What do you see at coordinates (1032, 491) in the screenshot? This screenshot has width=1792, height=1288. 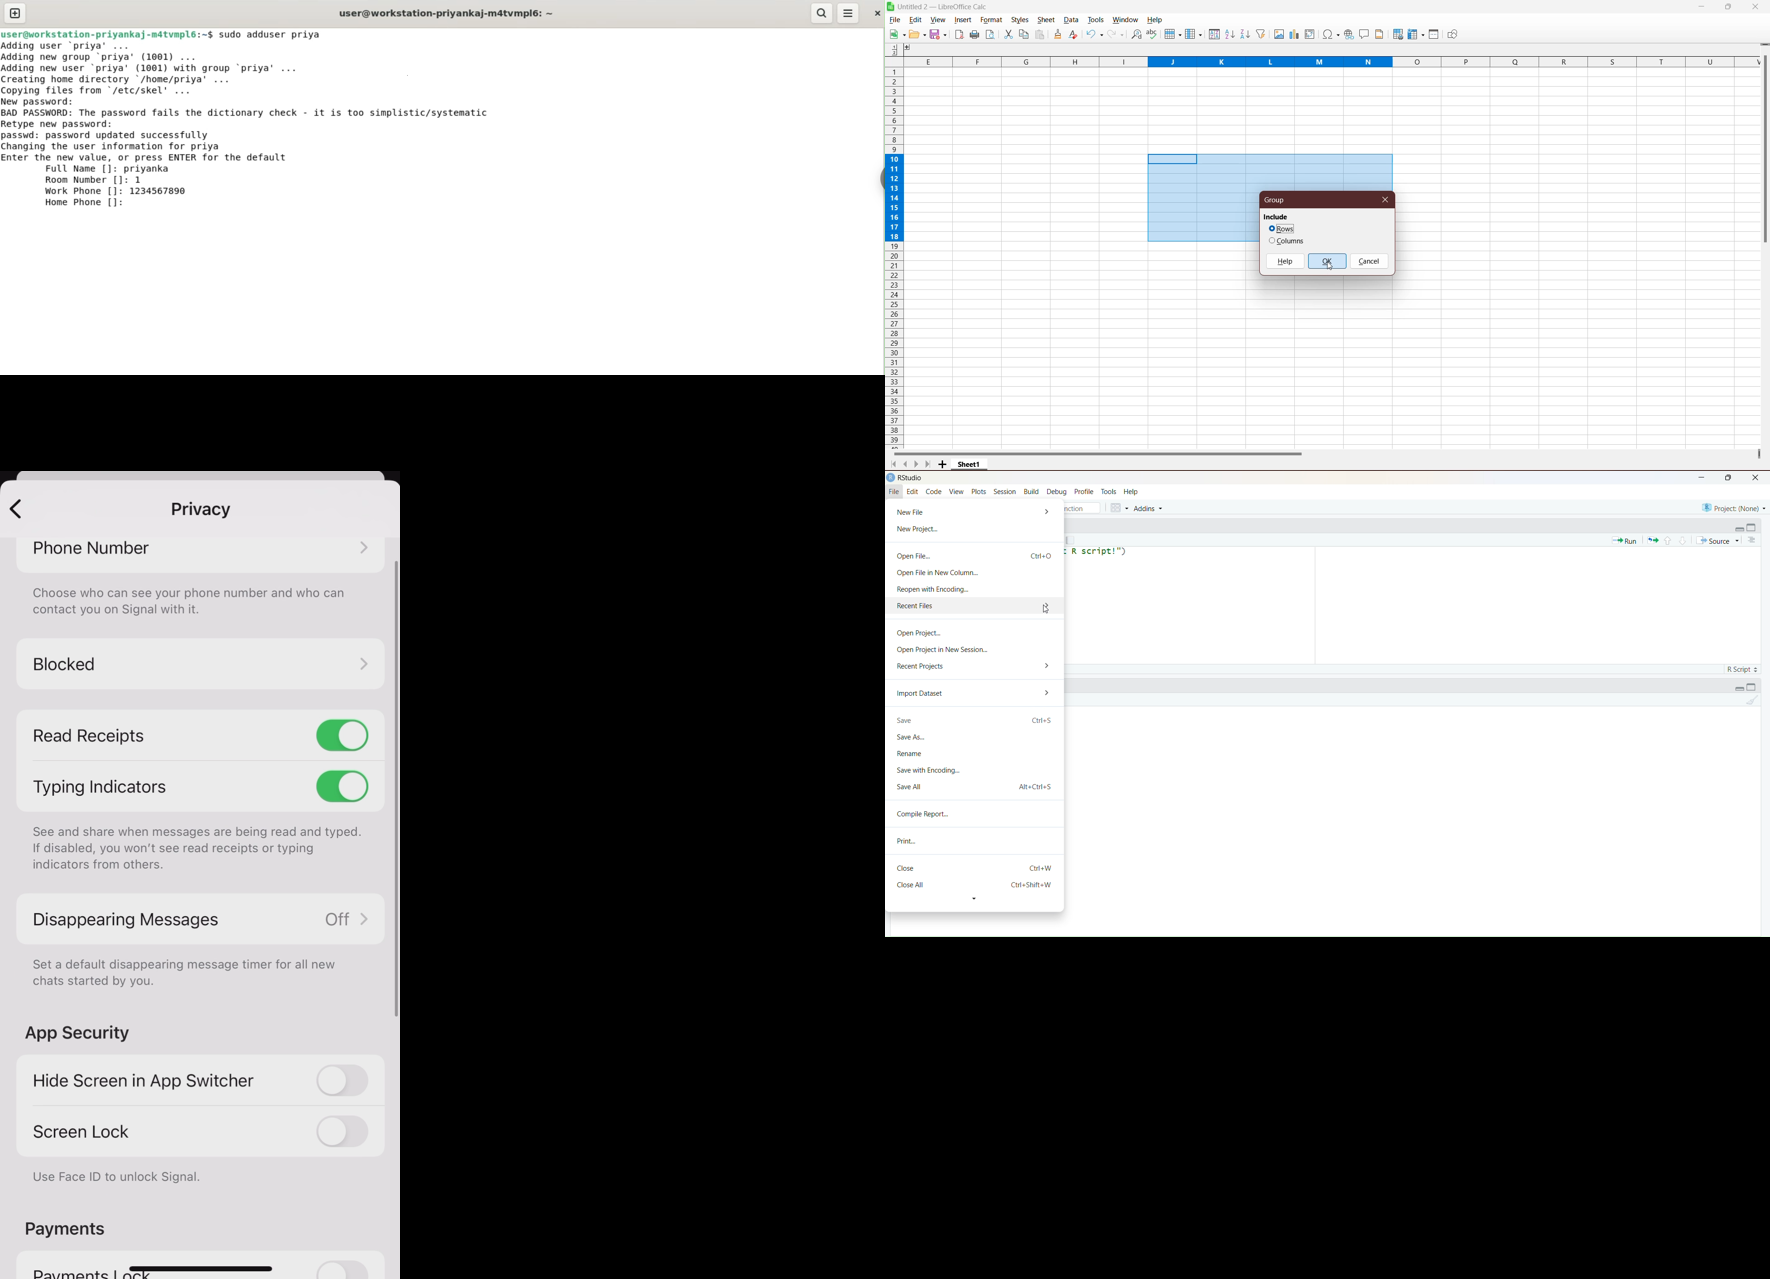 I see `Build` at bounding box center [1032, 491].